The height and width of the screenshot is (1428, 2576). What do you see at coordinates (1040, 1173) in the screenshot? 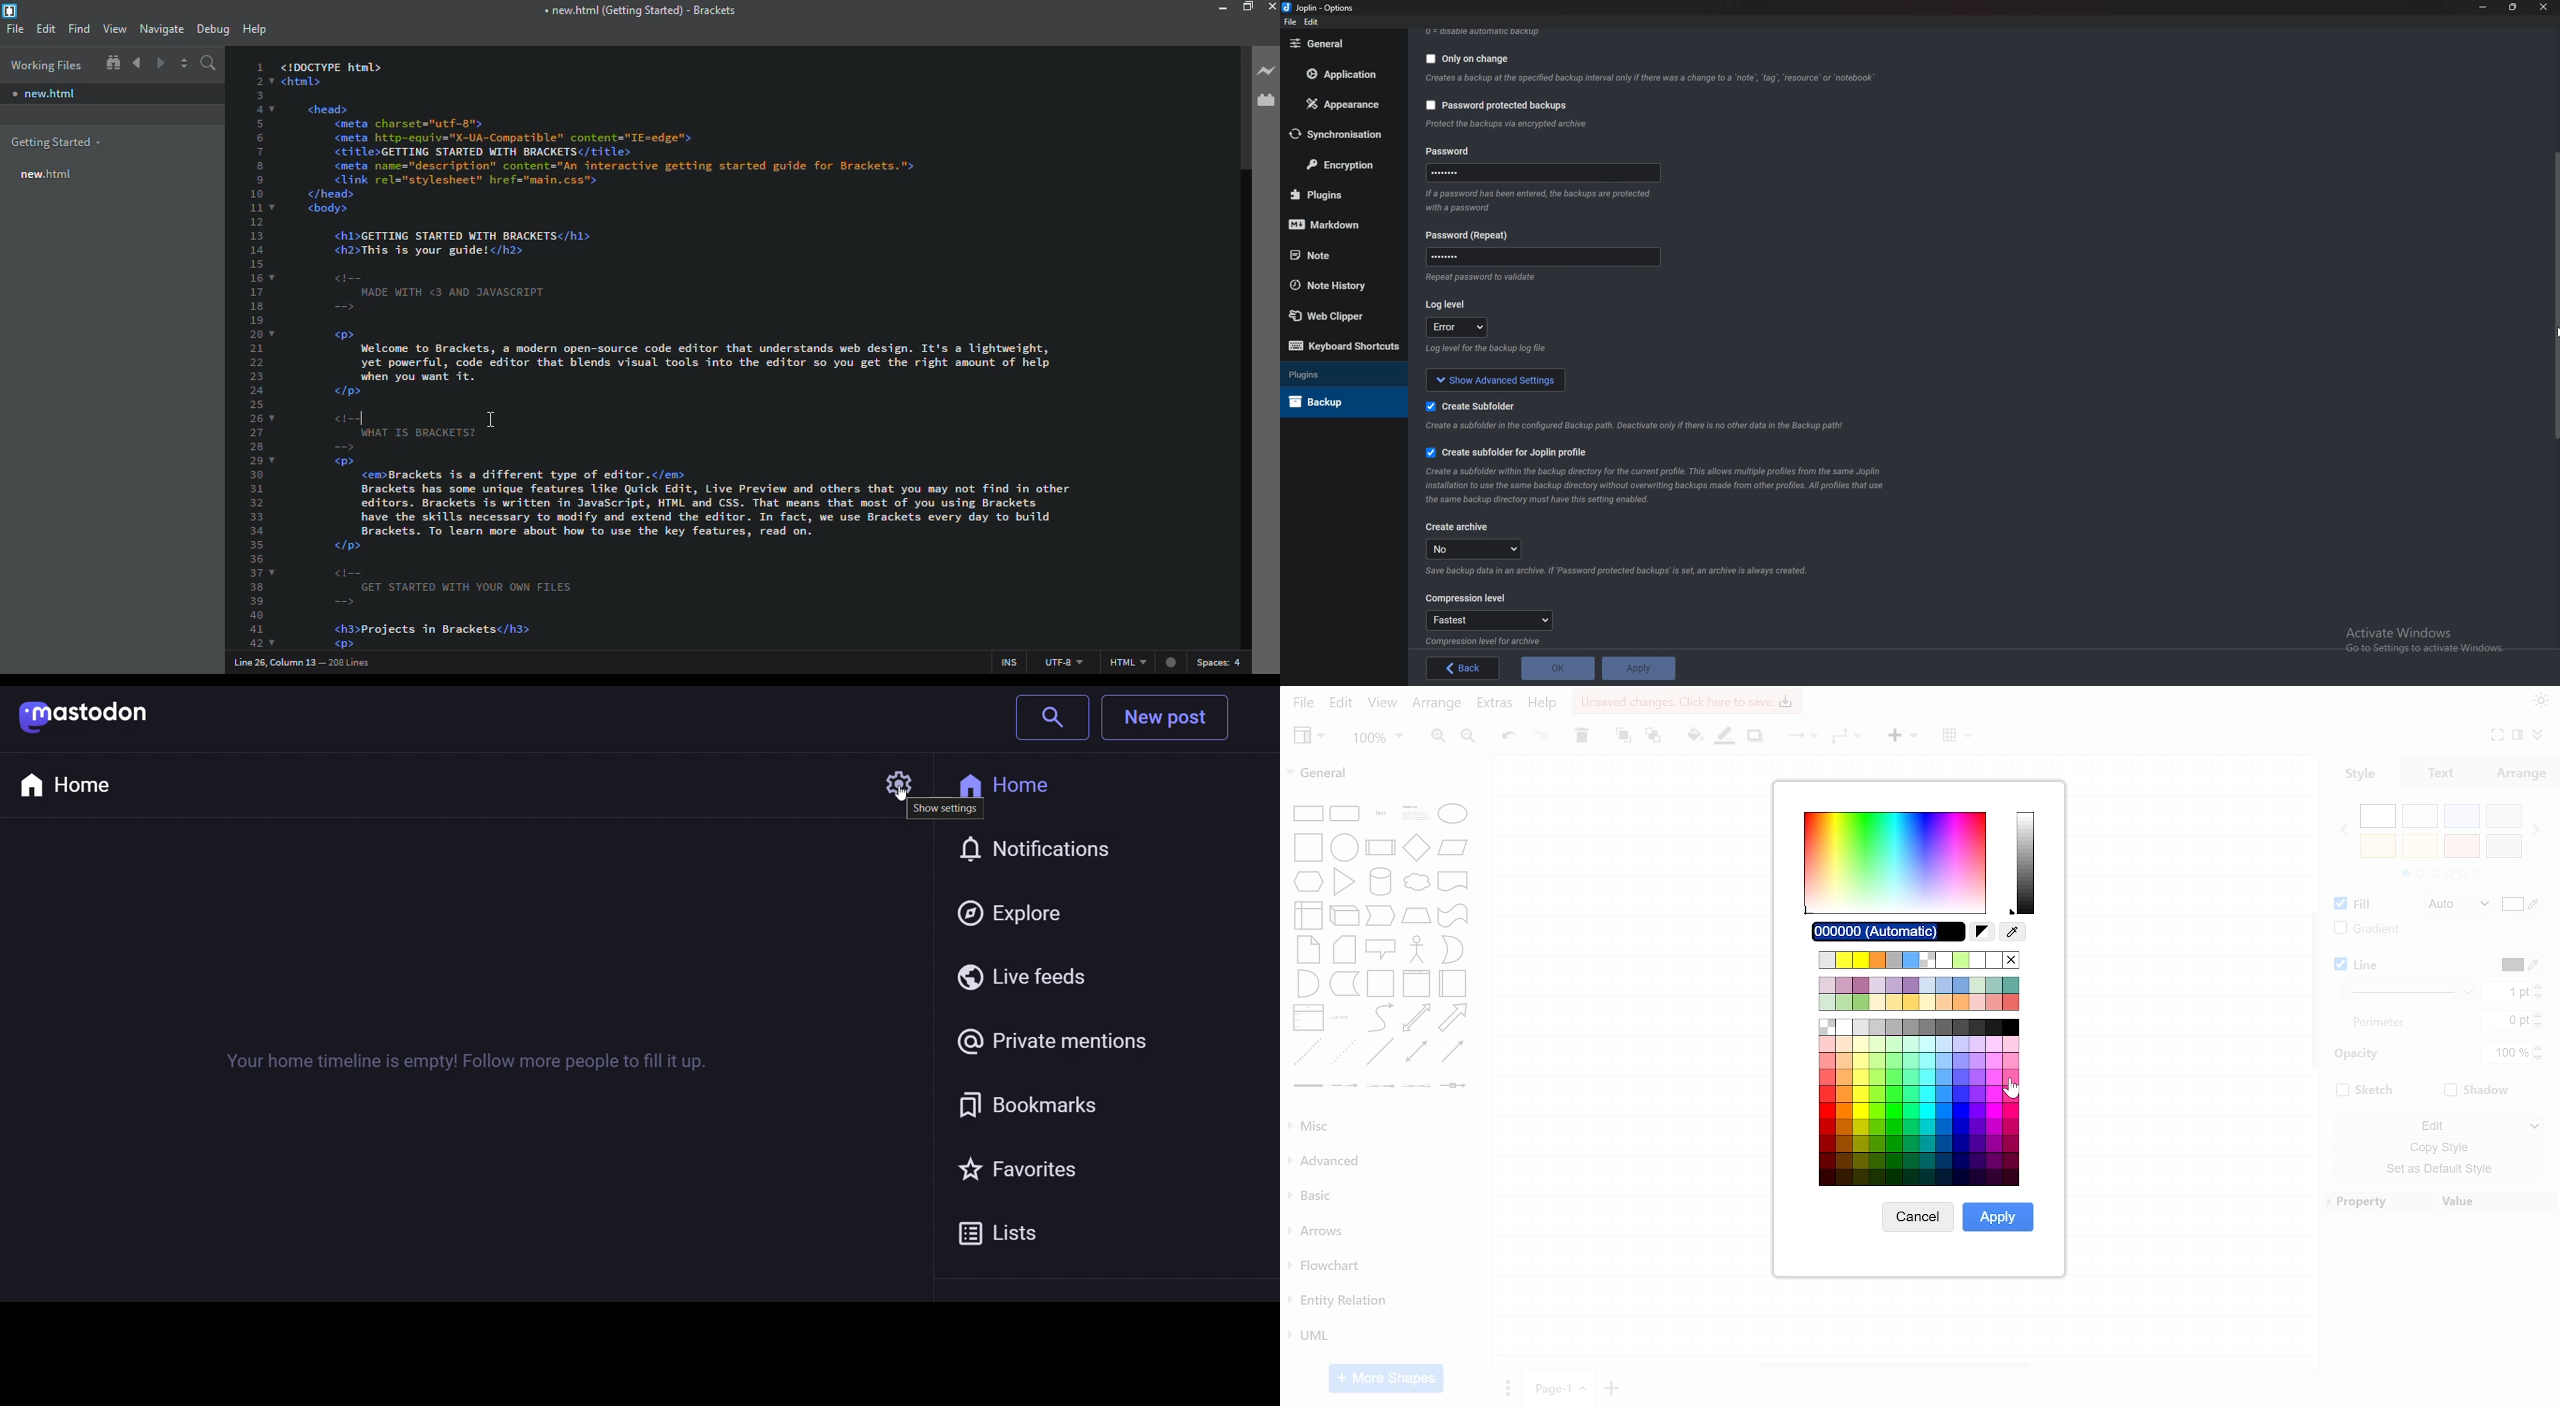
I see `Favorites` at bounding box center [1040, 1173].